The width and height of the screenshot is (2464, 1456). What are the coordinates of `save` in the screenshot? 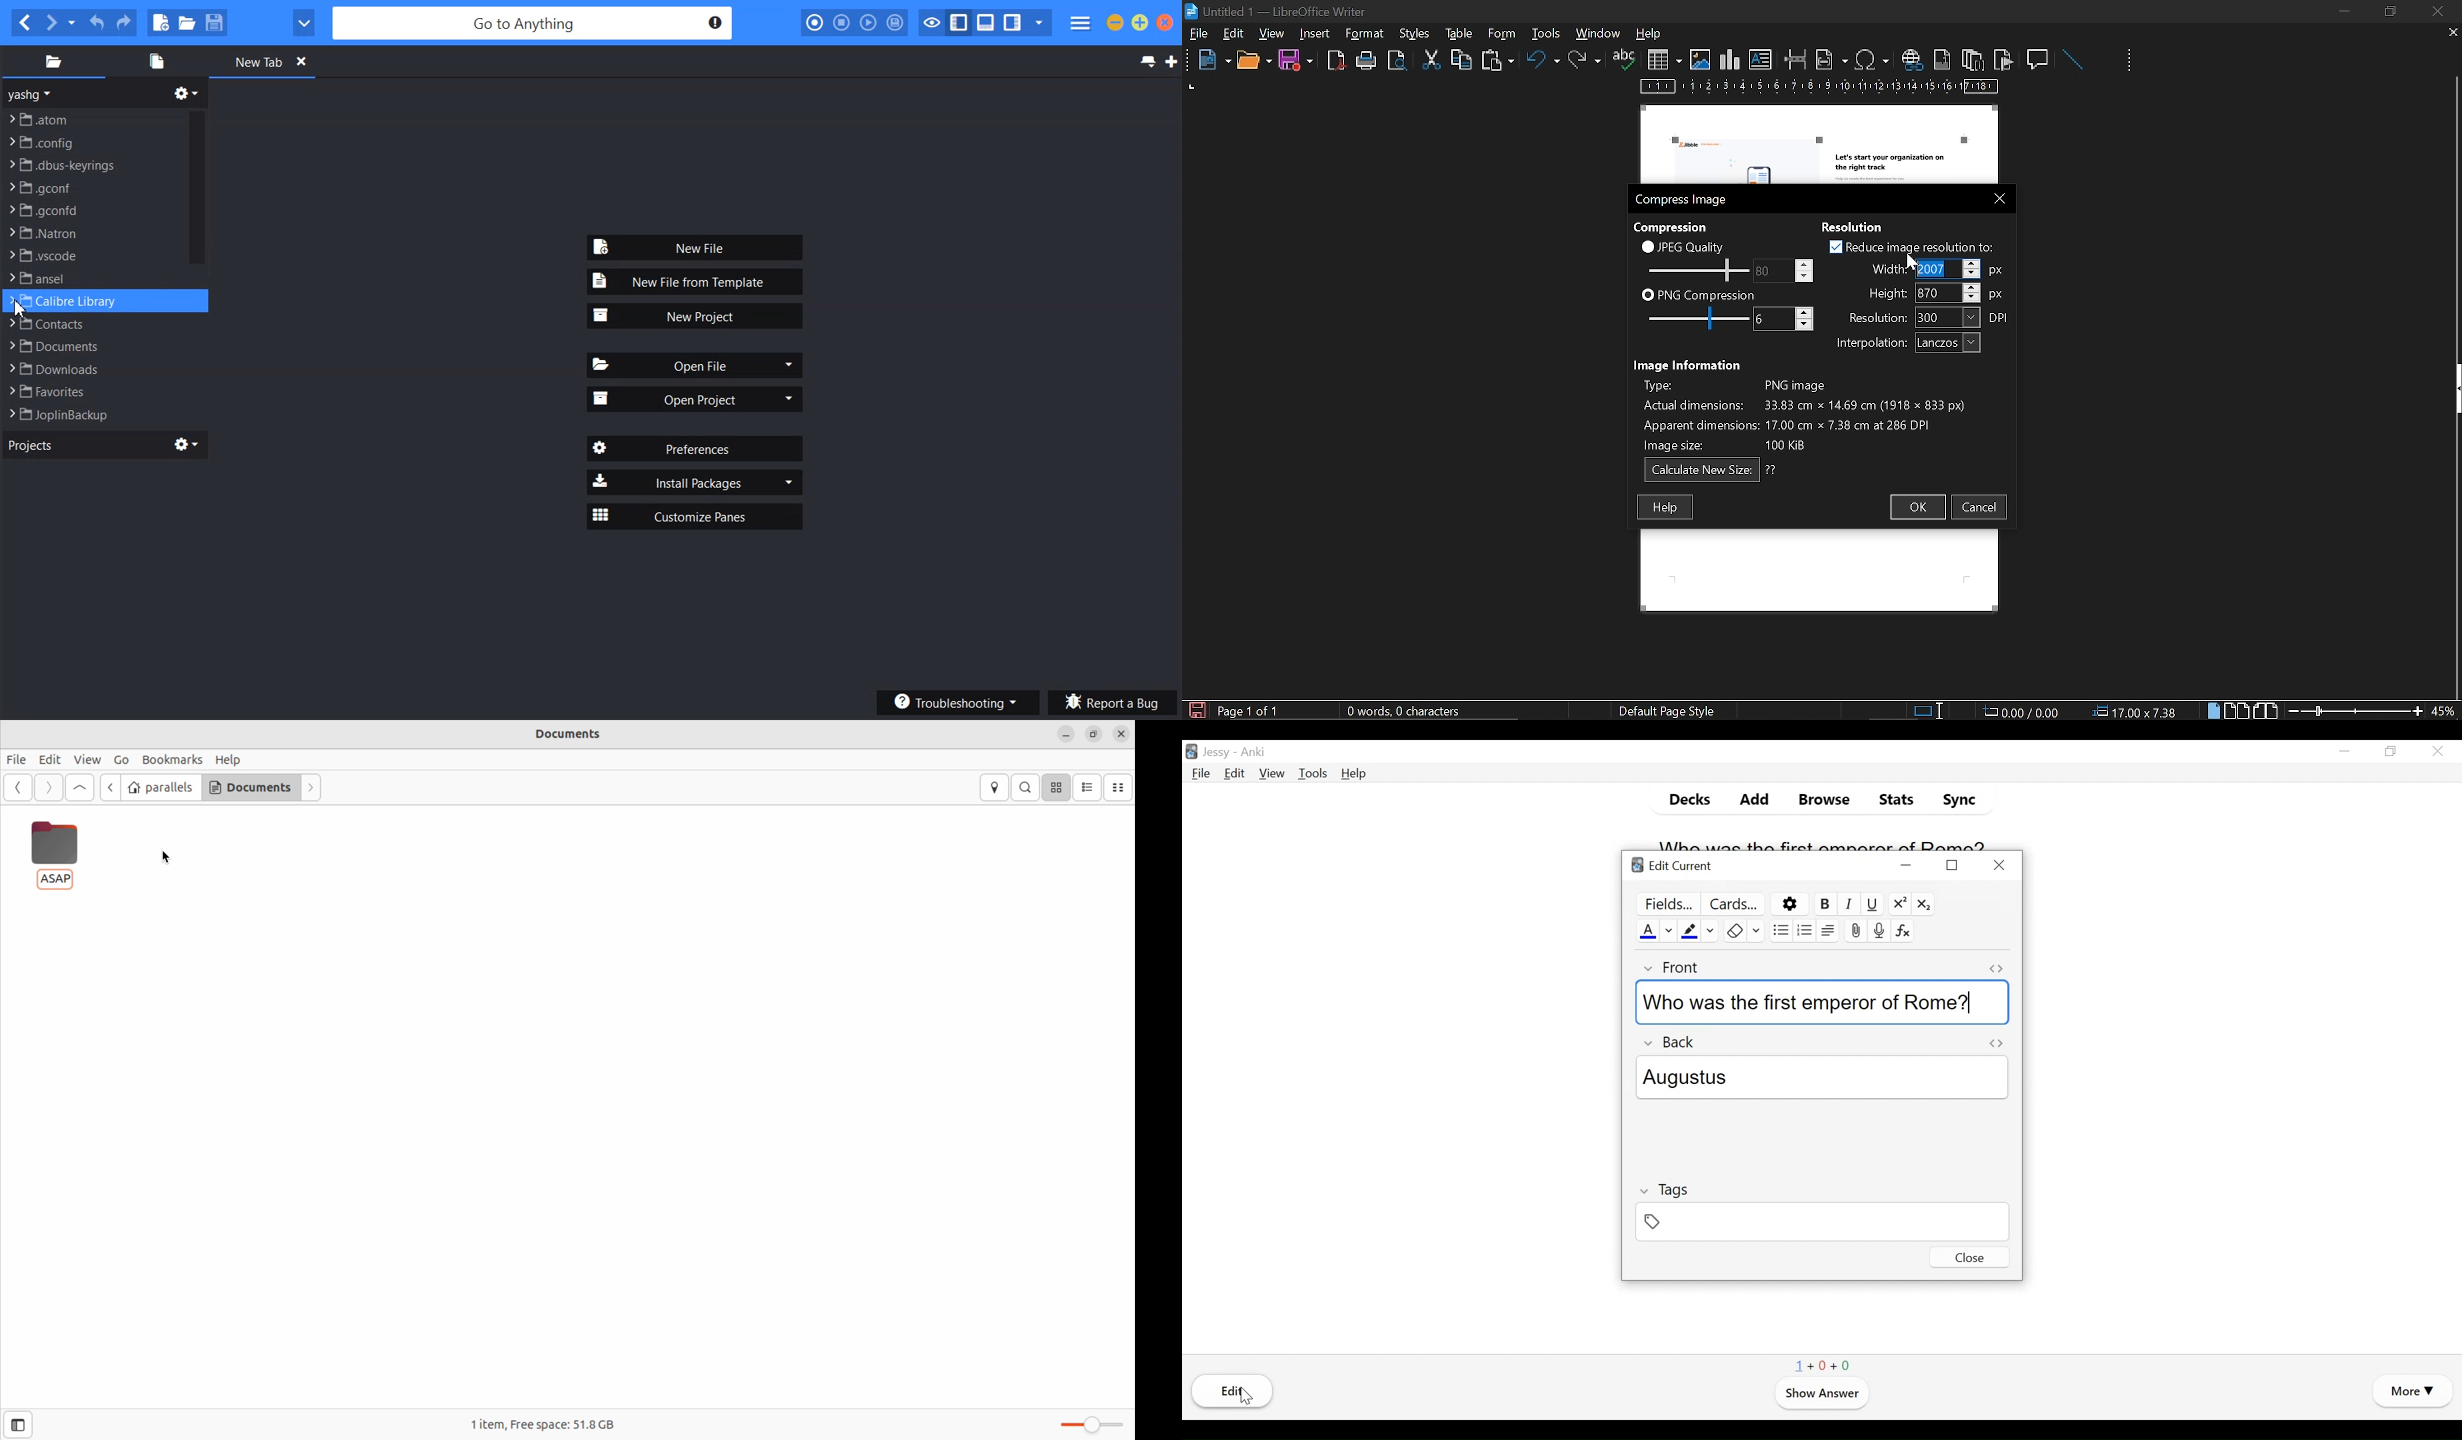 It's located at (1196, 709).